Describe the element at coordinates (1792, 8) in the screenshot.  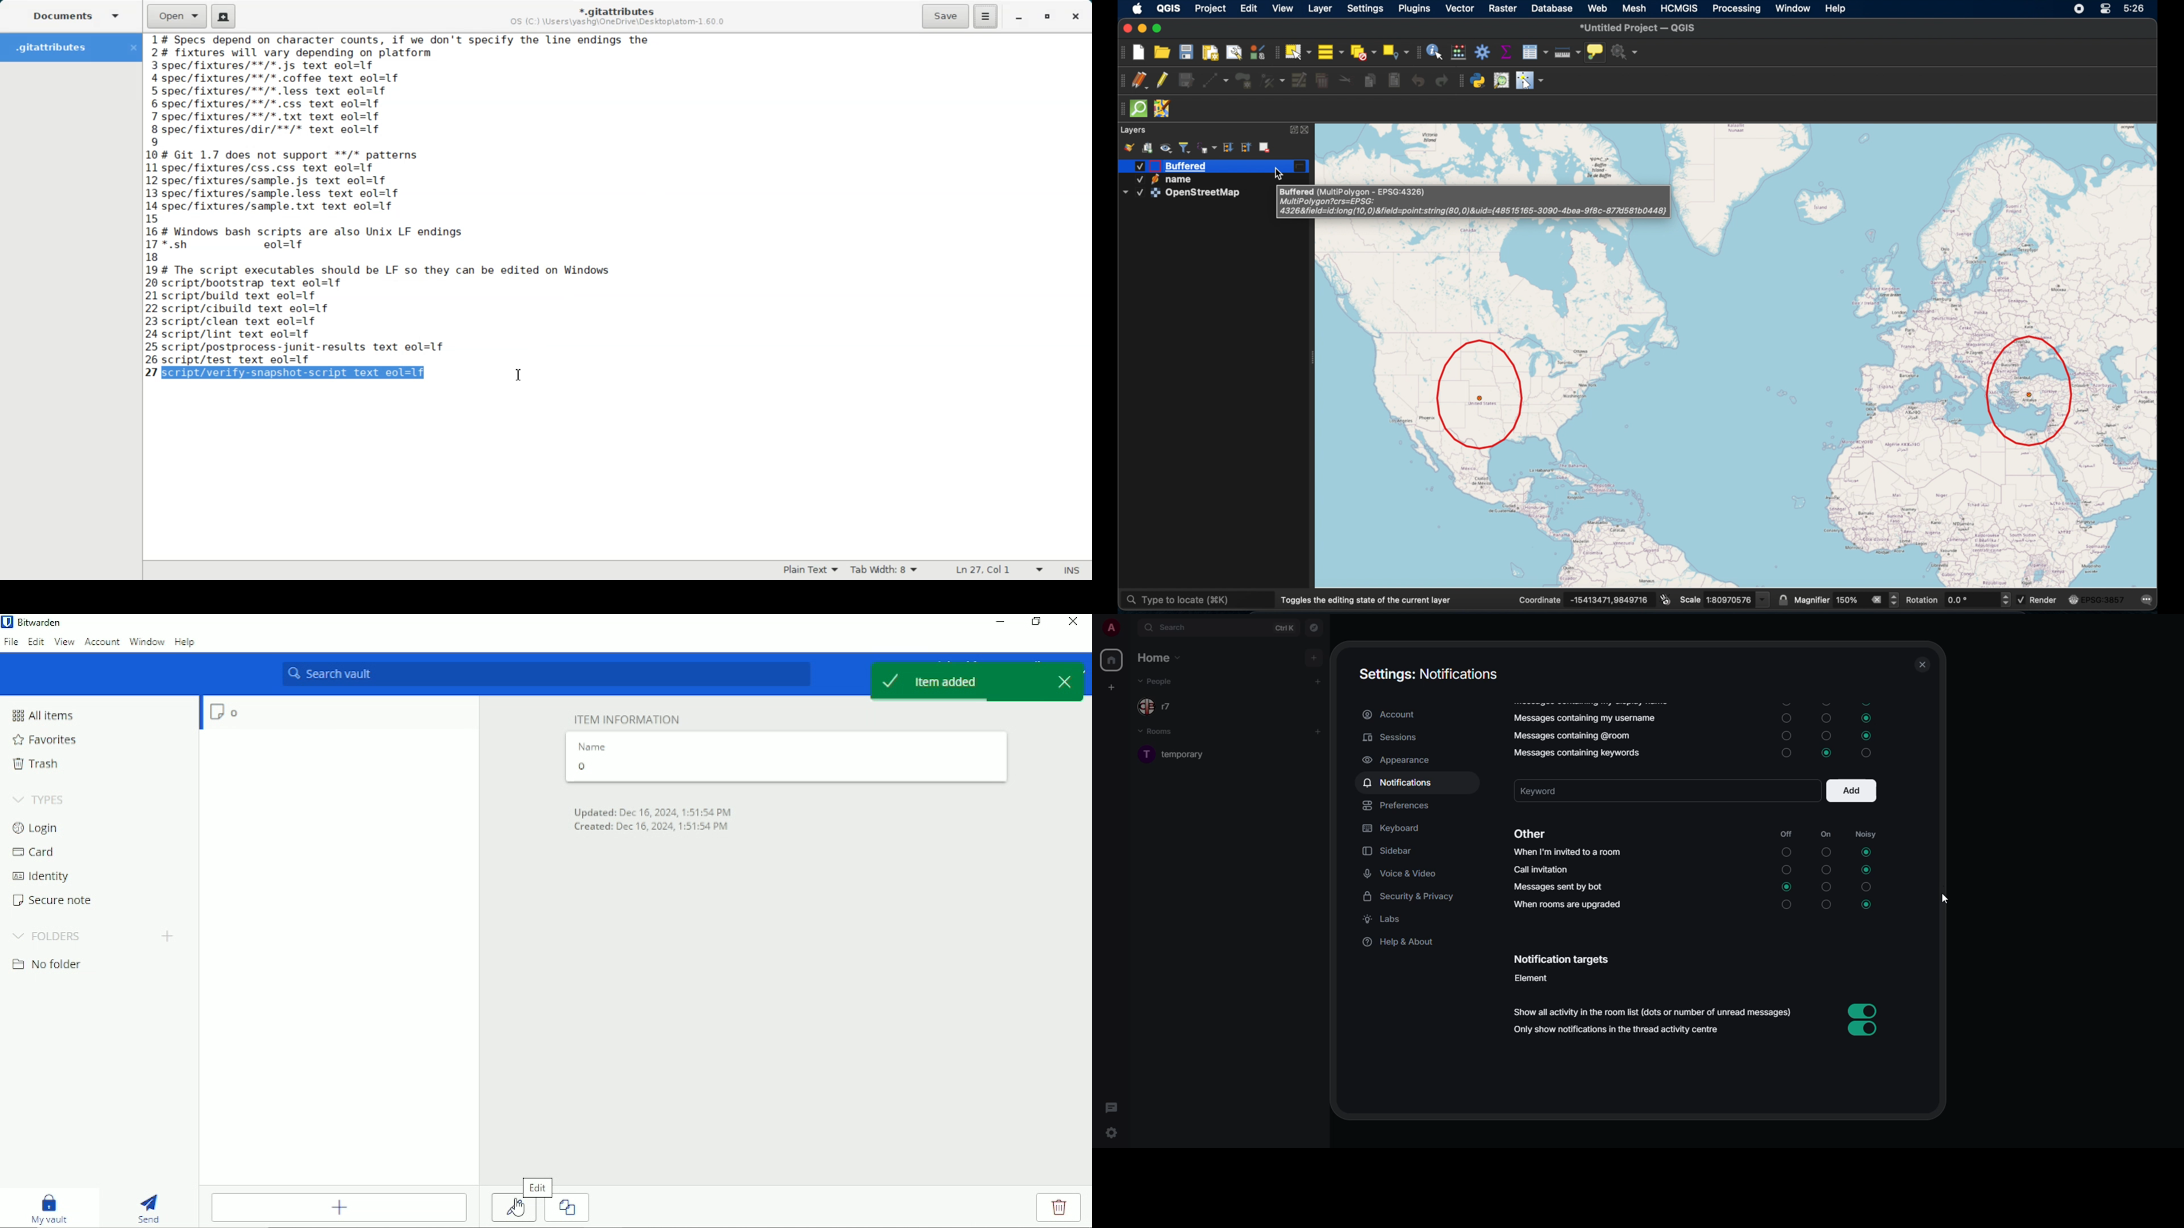
I see `window` at that location.